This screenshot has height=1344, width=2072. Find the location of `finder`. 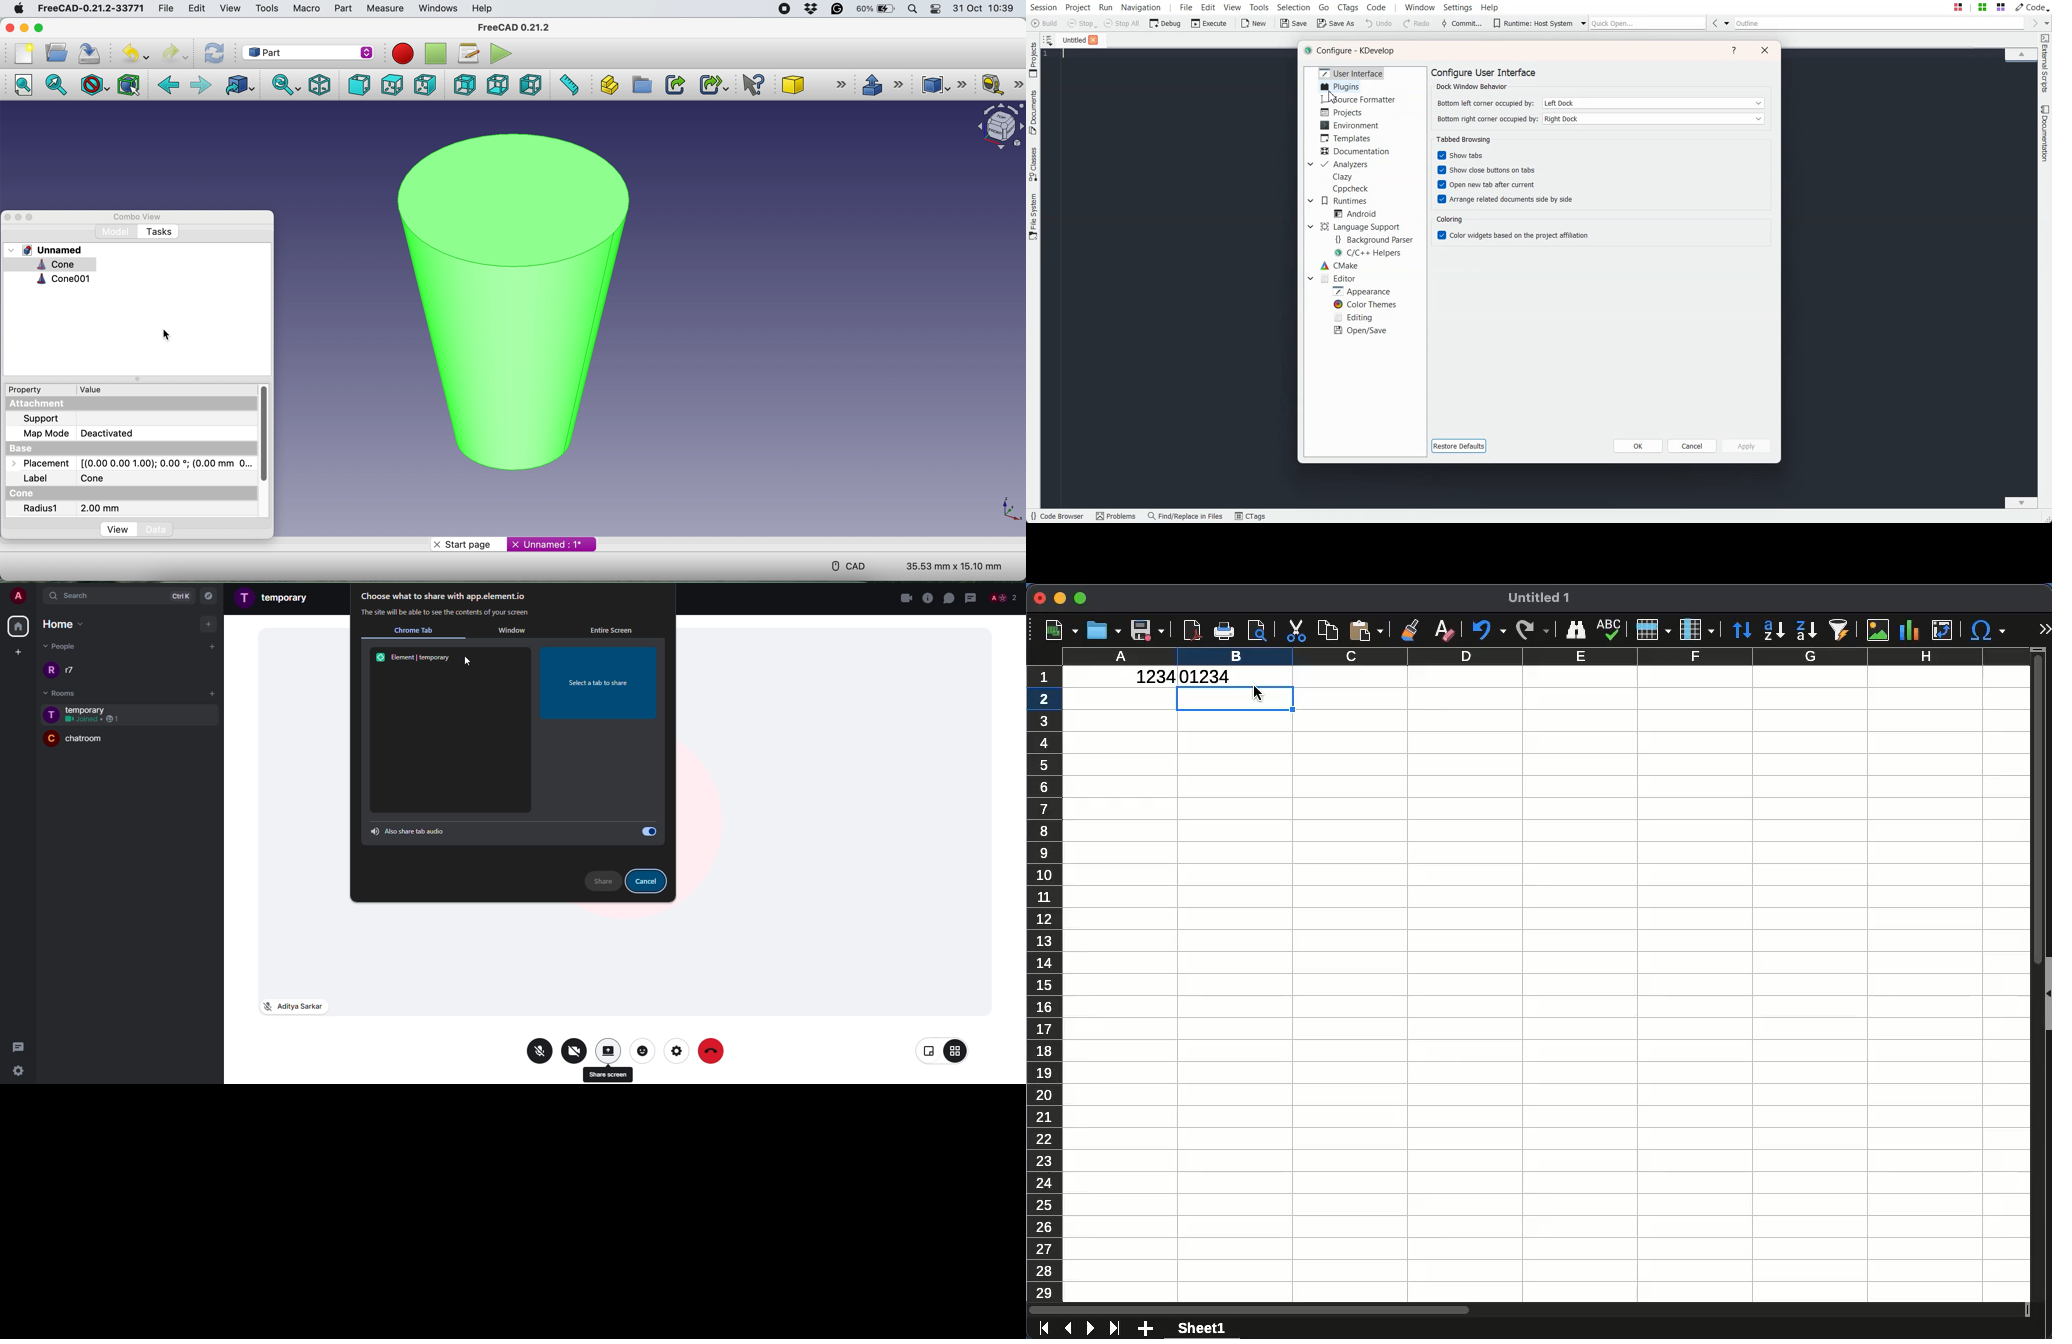

finder is located at coordinates (1575, 630).